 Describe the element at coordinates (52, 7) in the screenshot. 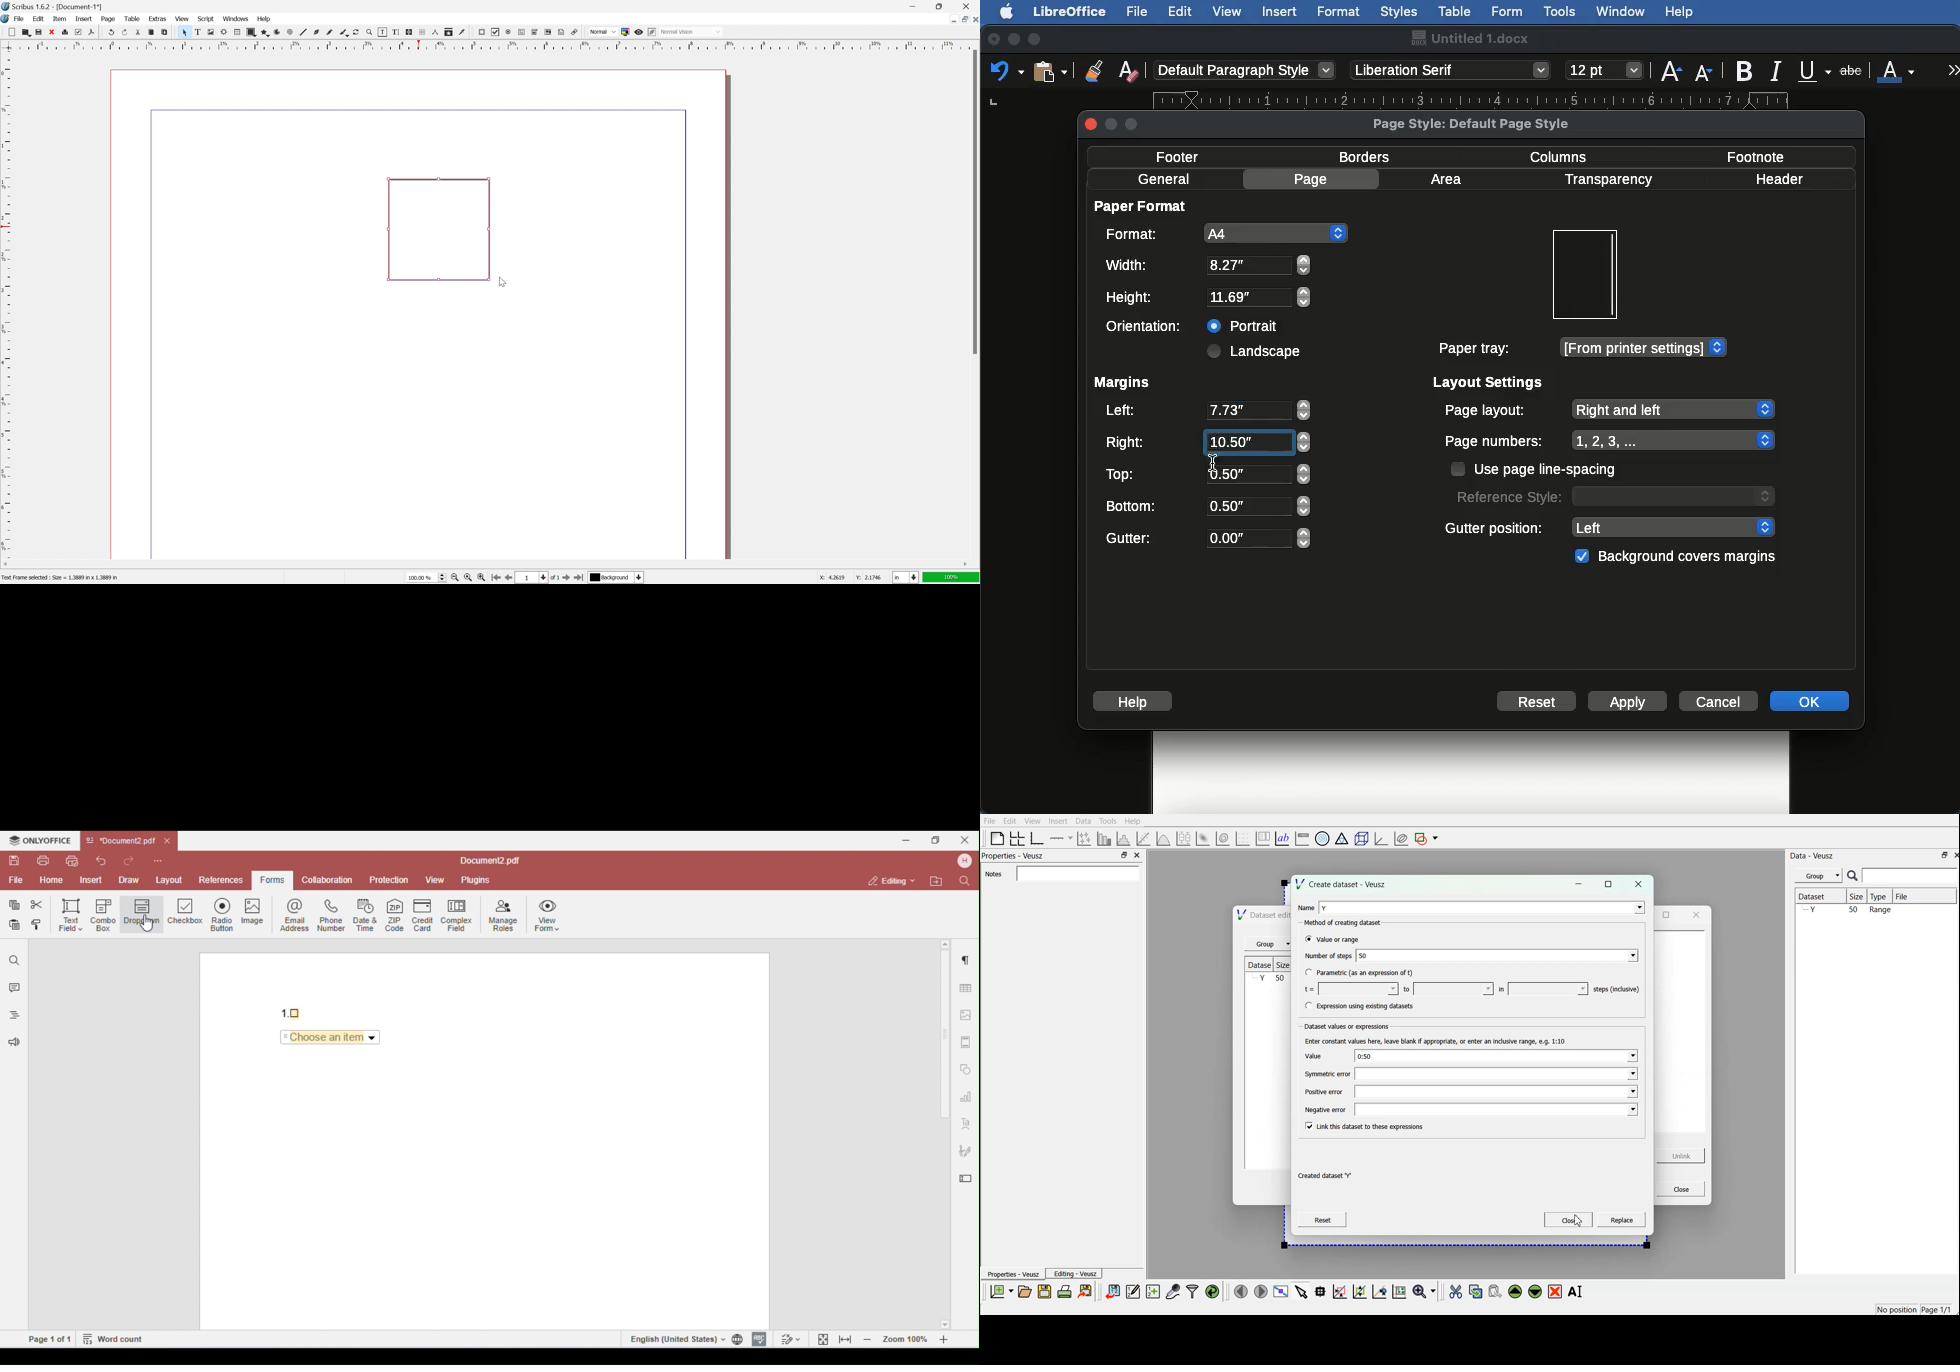

I see `Application name` at that location.